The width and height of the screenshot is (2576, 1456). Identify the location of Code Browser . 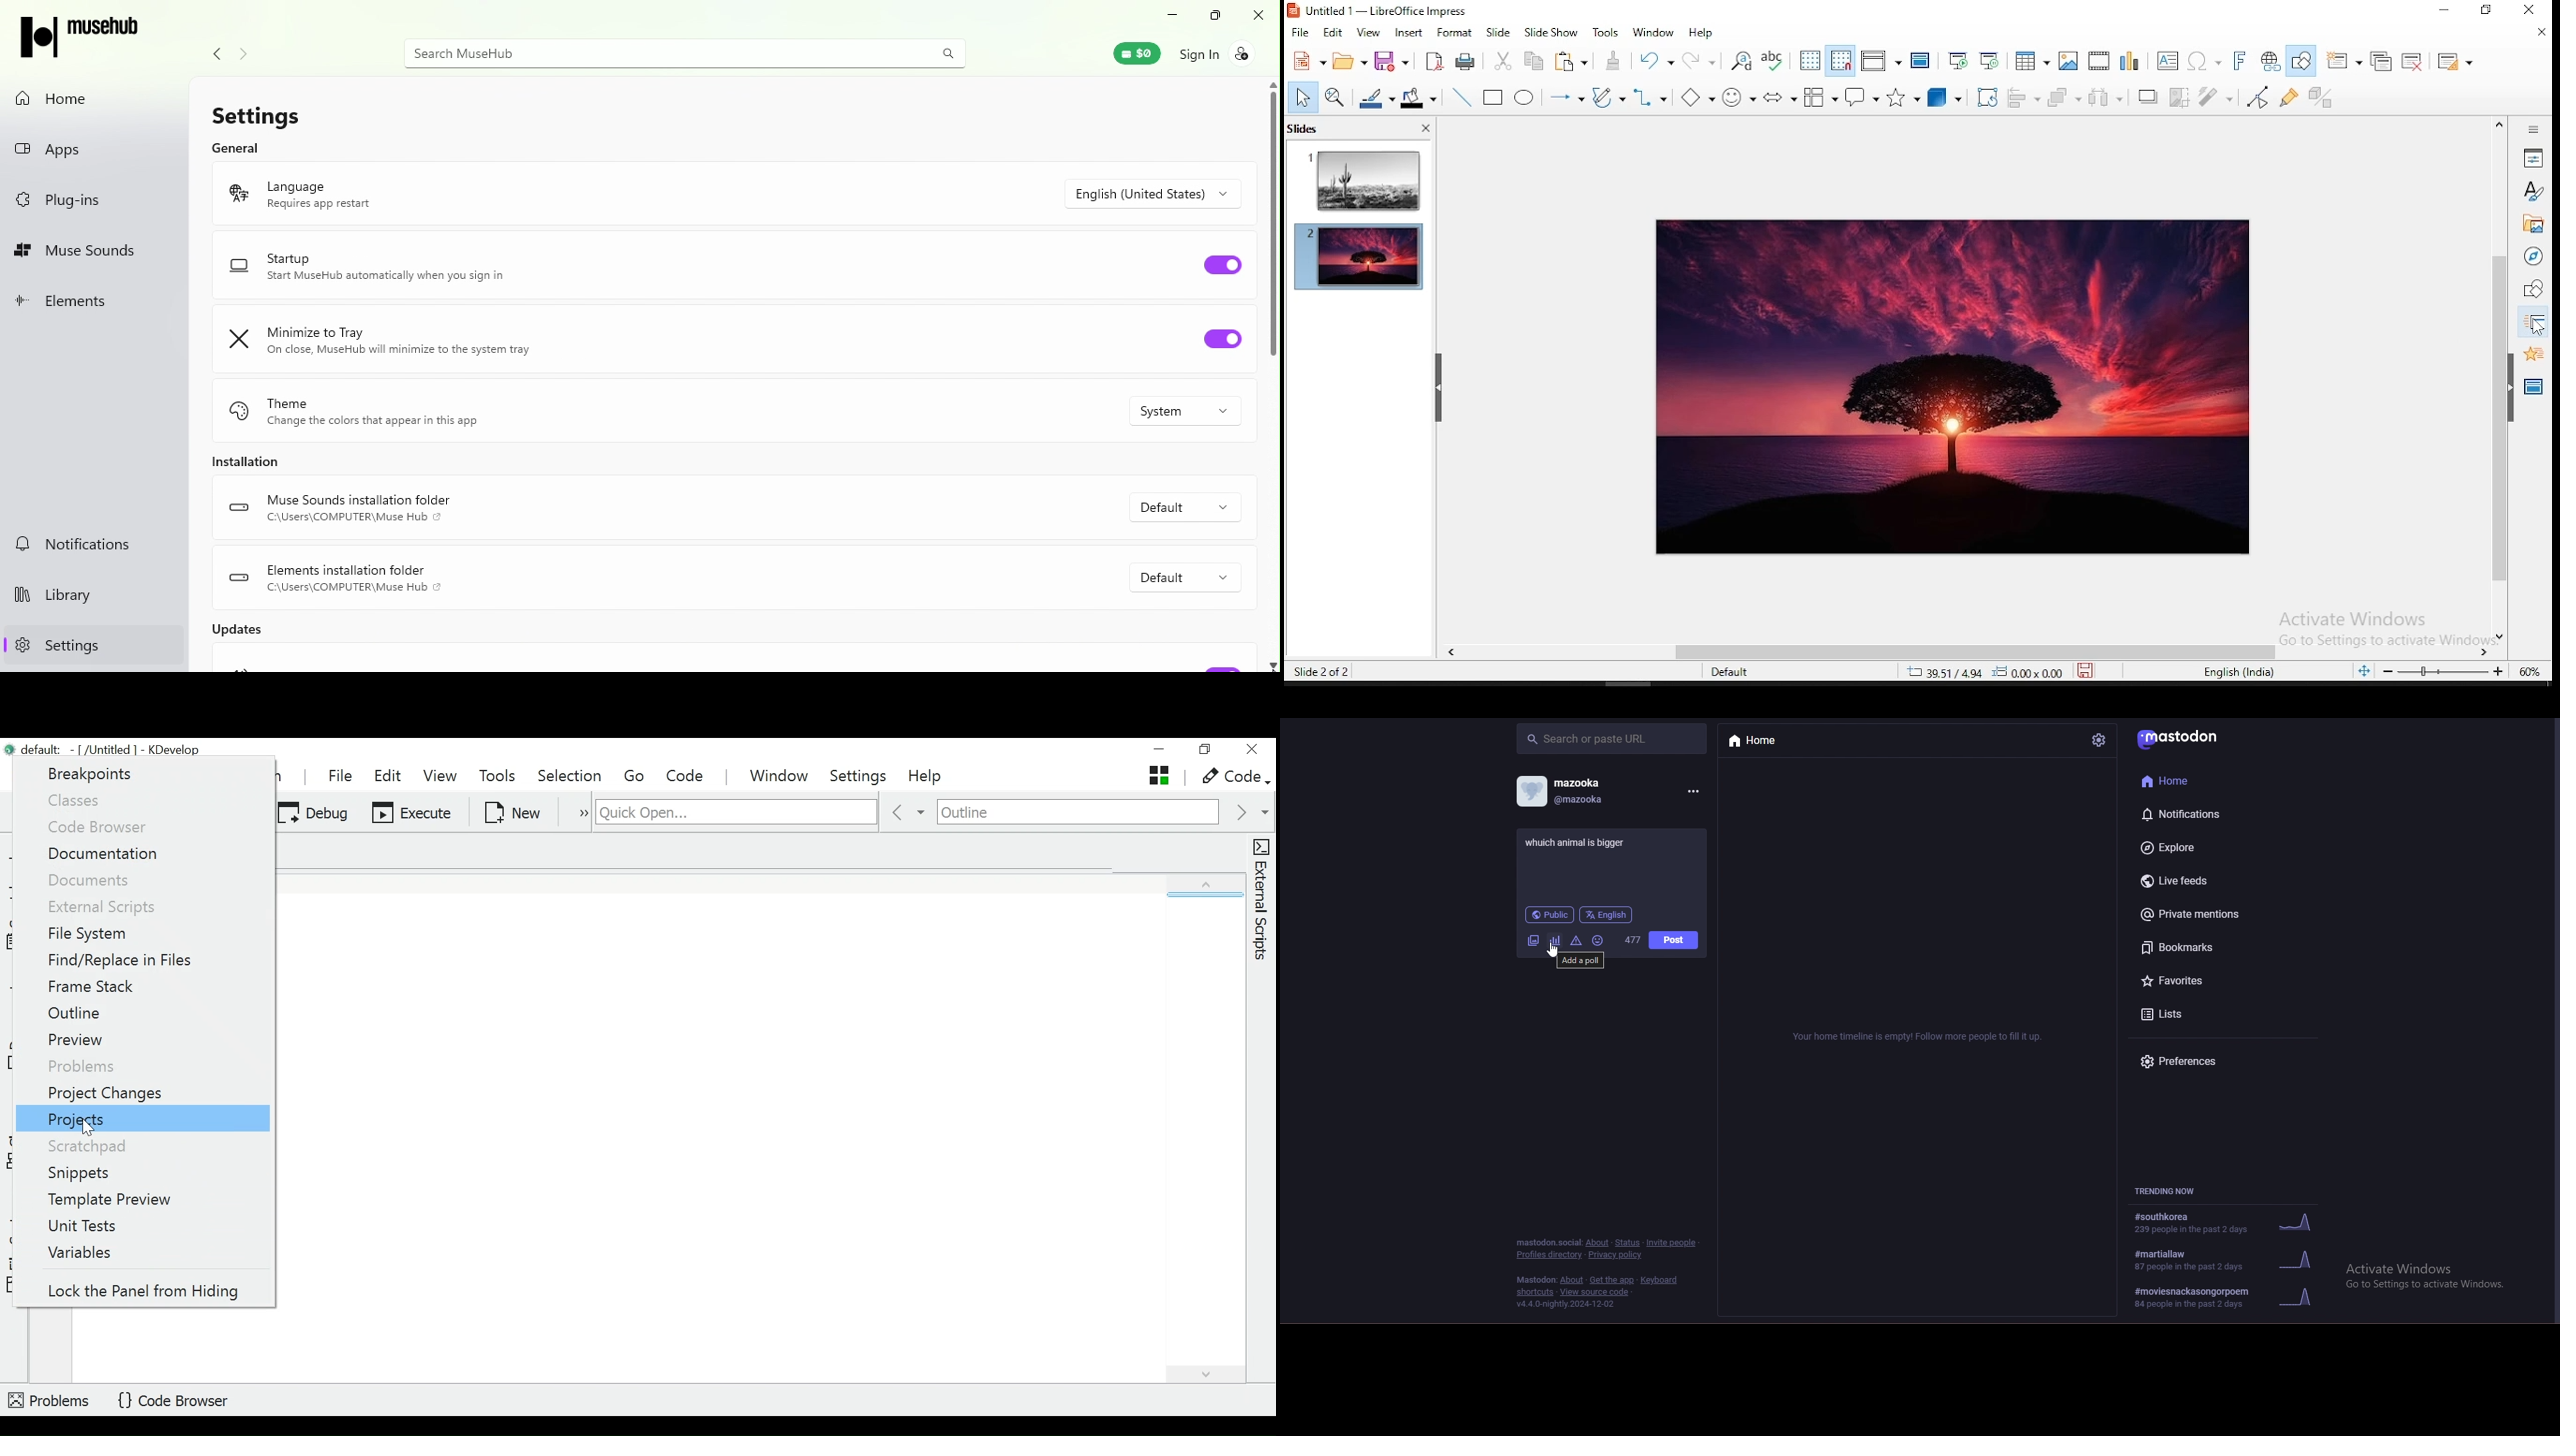
(173, 1399).